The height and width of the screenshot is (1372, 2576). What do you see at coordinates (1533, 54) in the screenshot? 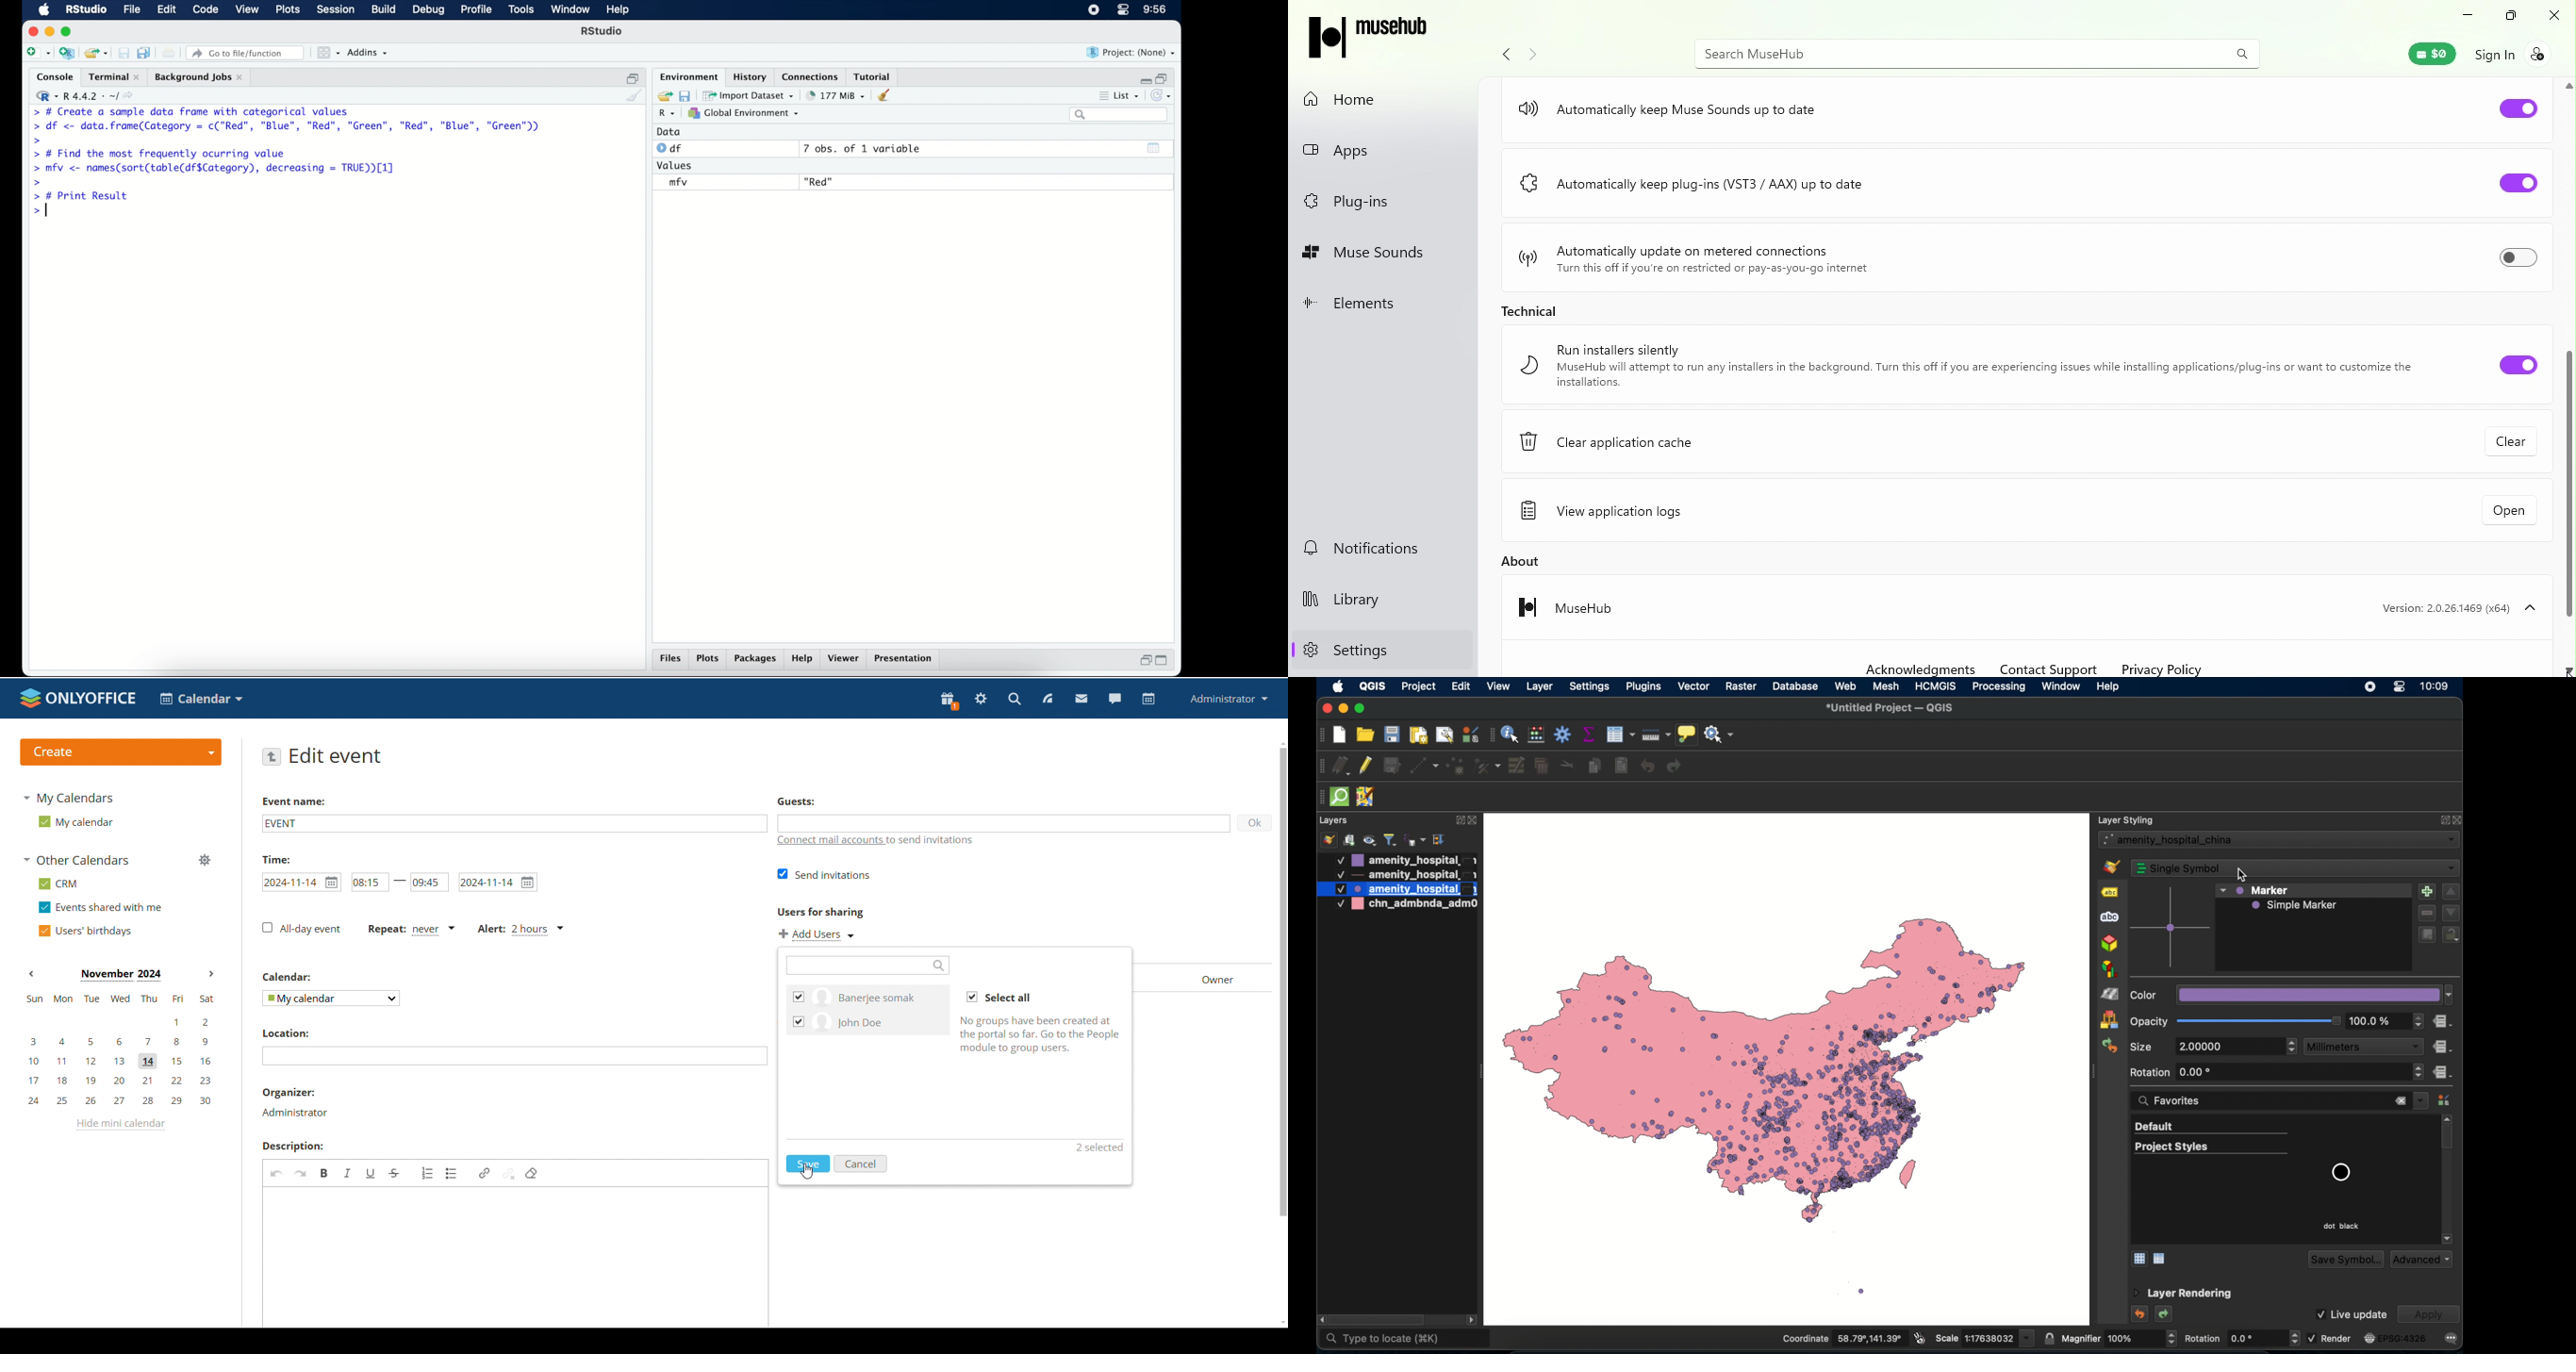
I see `Navigate forward` at bounding box center [1533, 54].